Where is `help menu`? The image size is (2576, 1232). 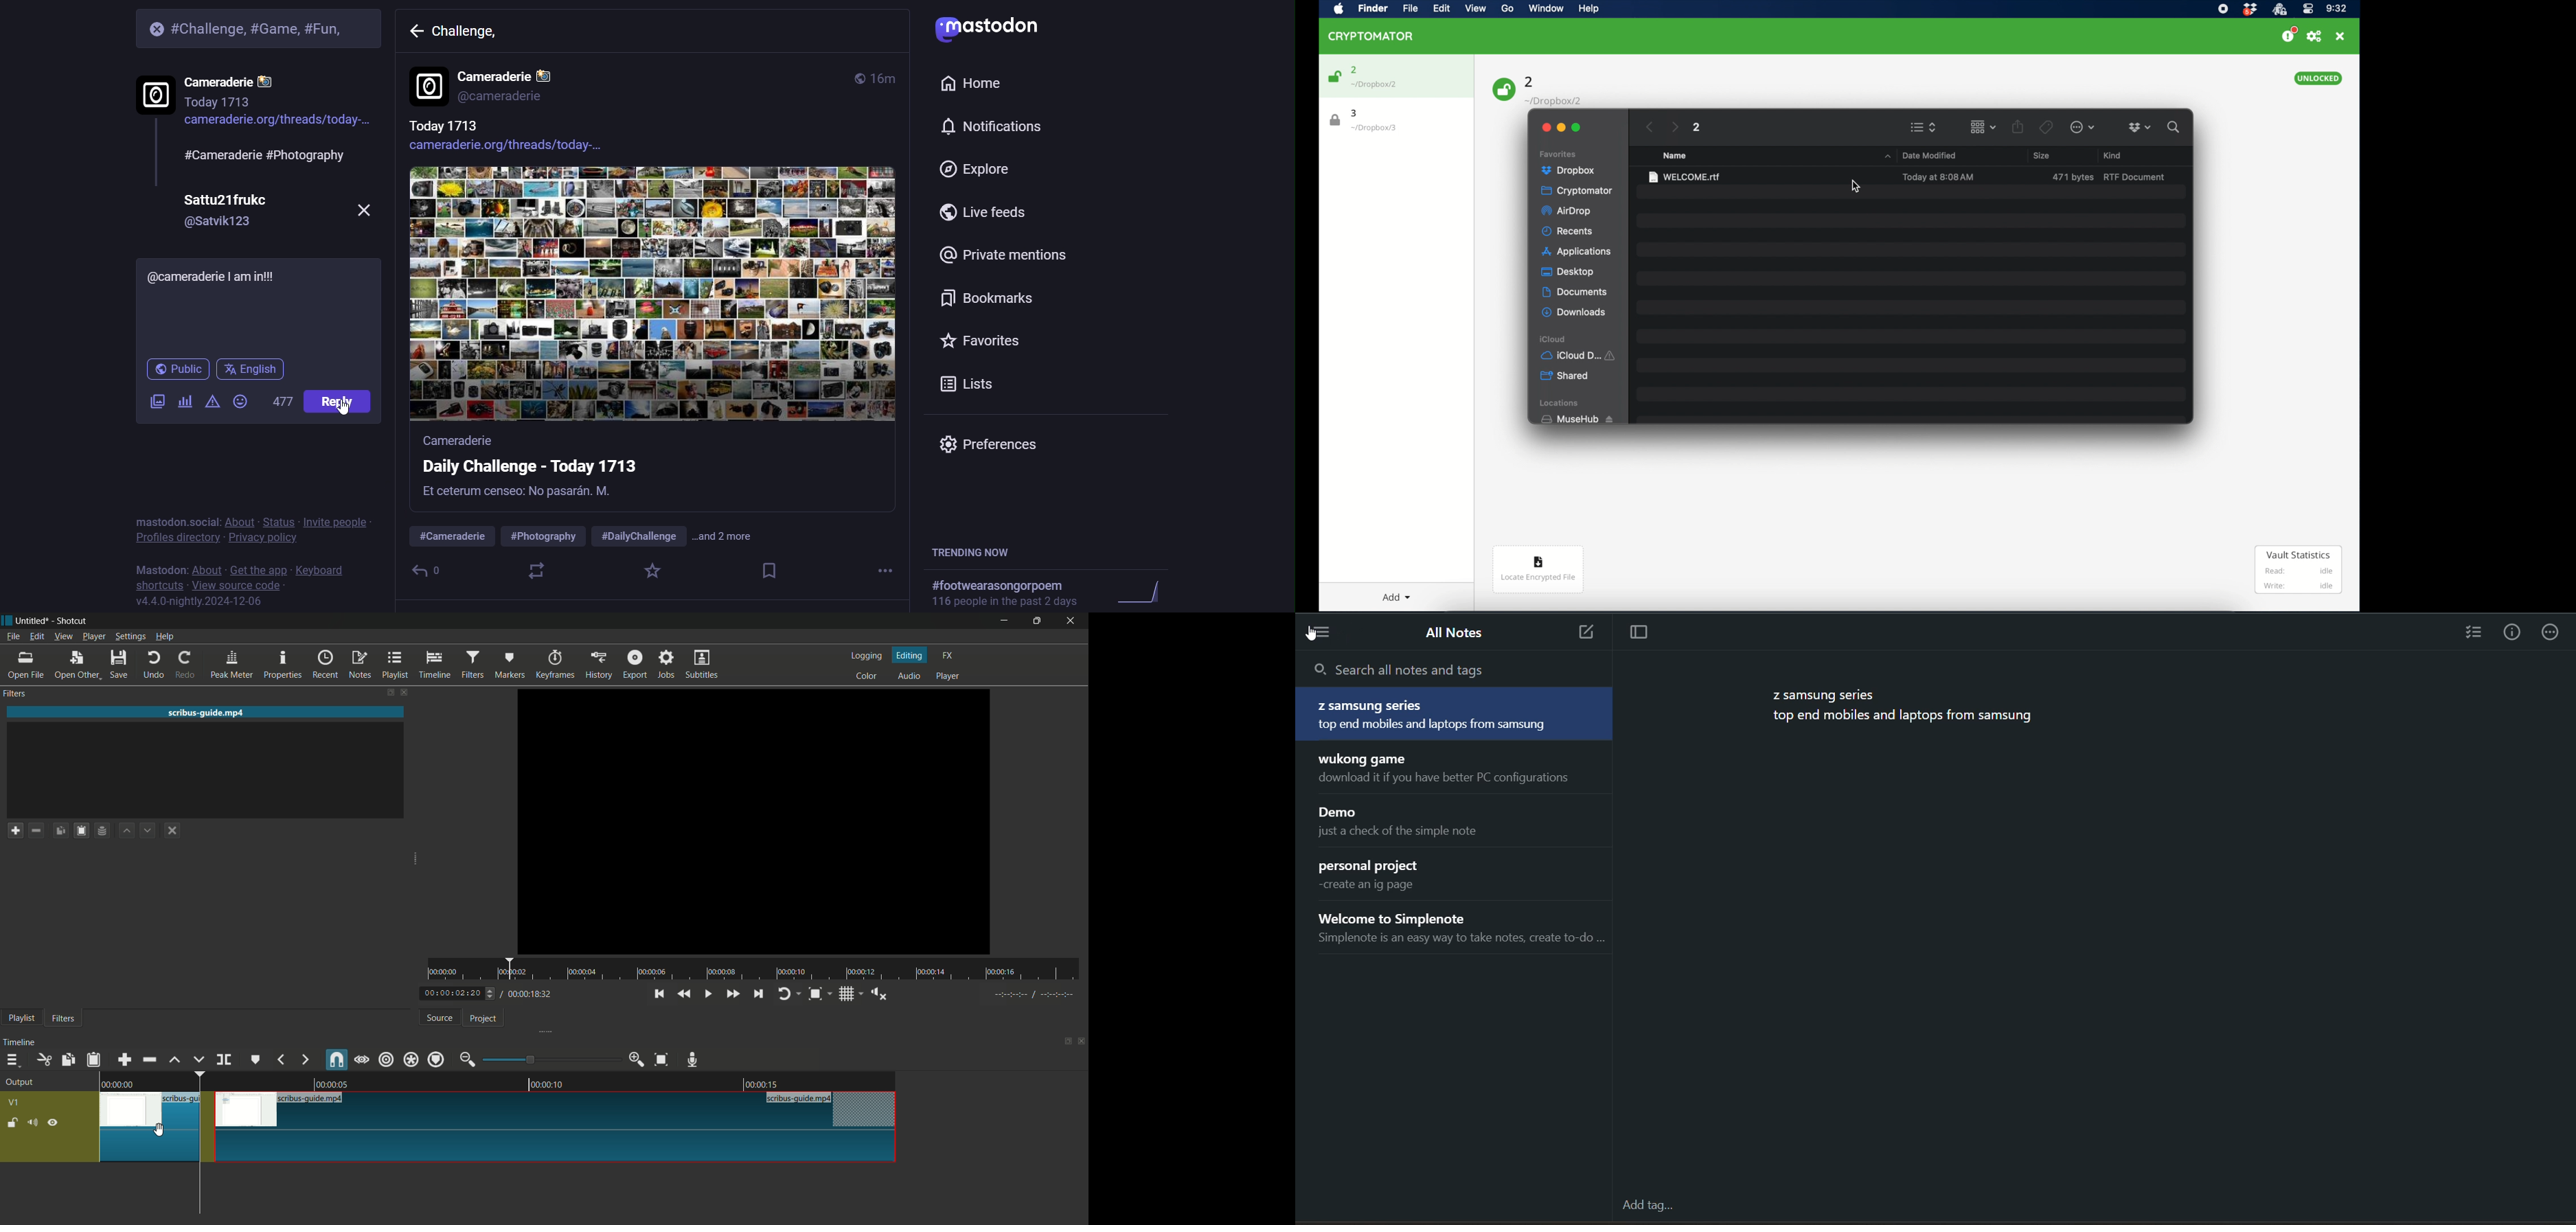
help menu is located at coordinates (165, 637).